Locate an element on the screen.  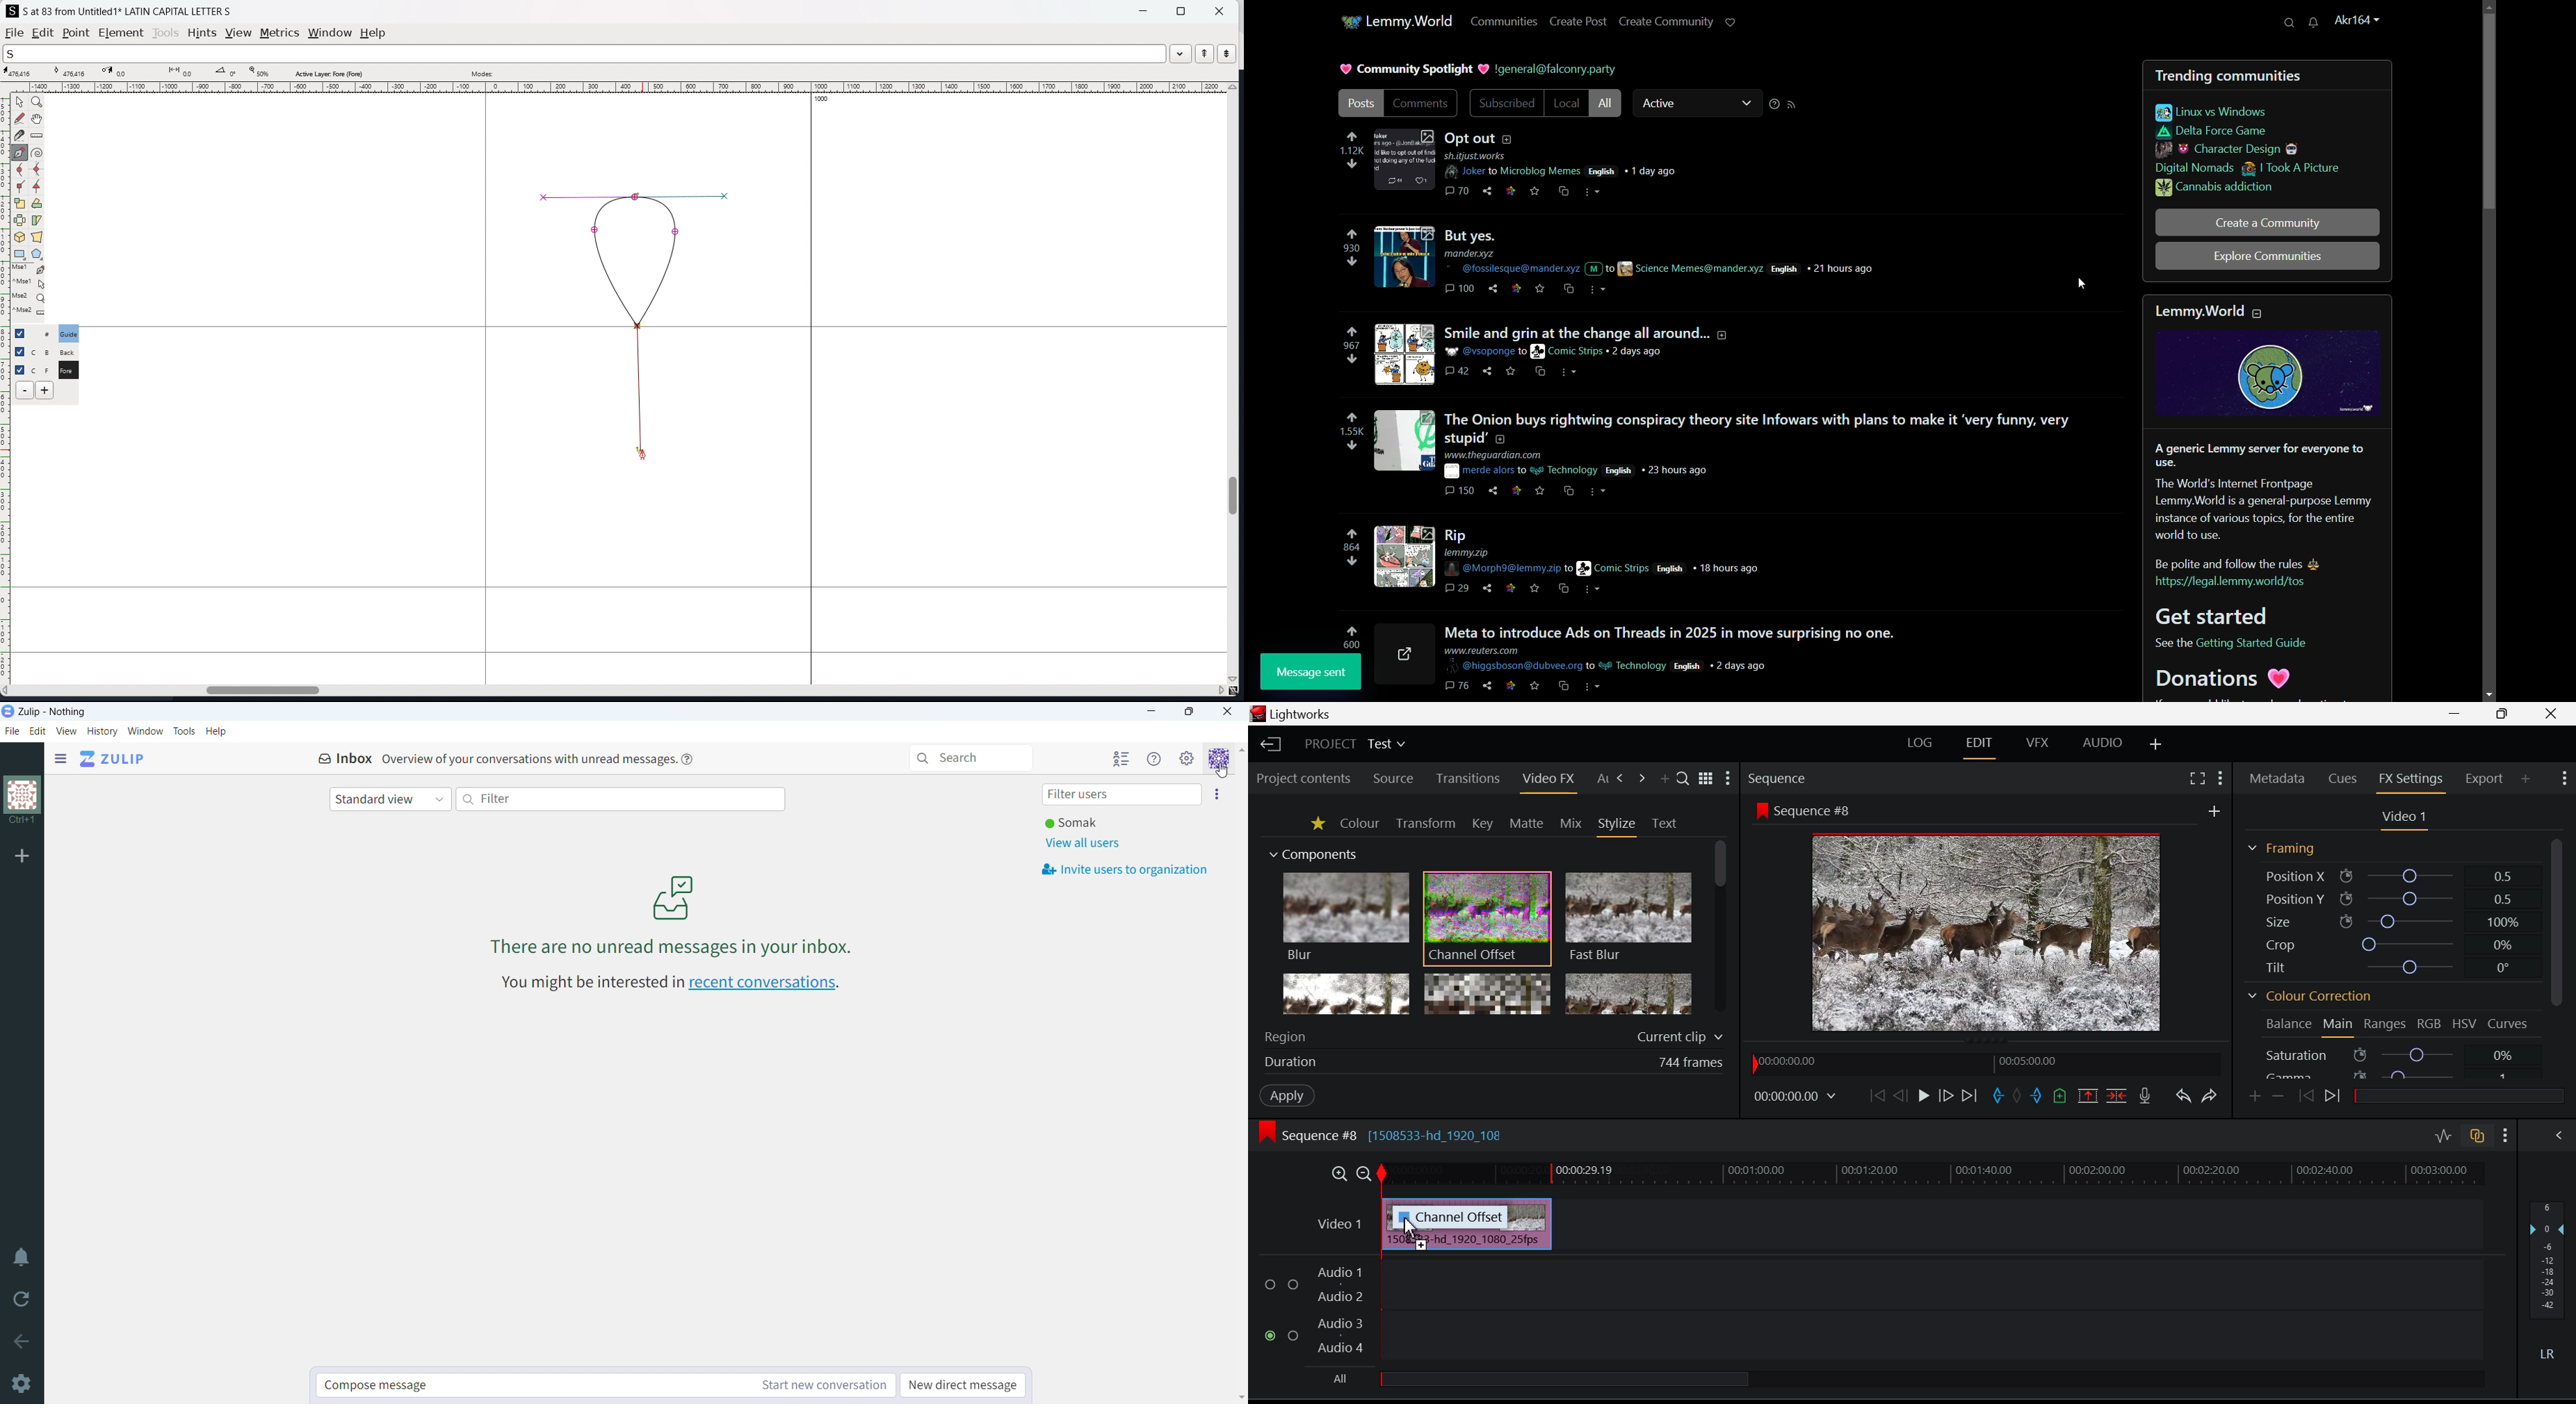
element is located at coordinates (122, 33).